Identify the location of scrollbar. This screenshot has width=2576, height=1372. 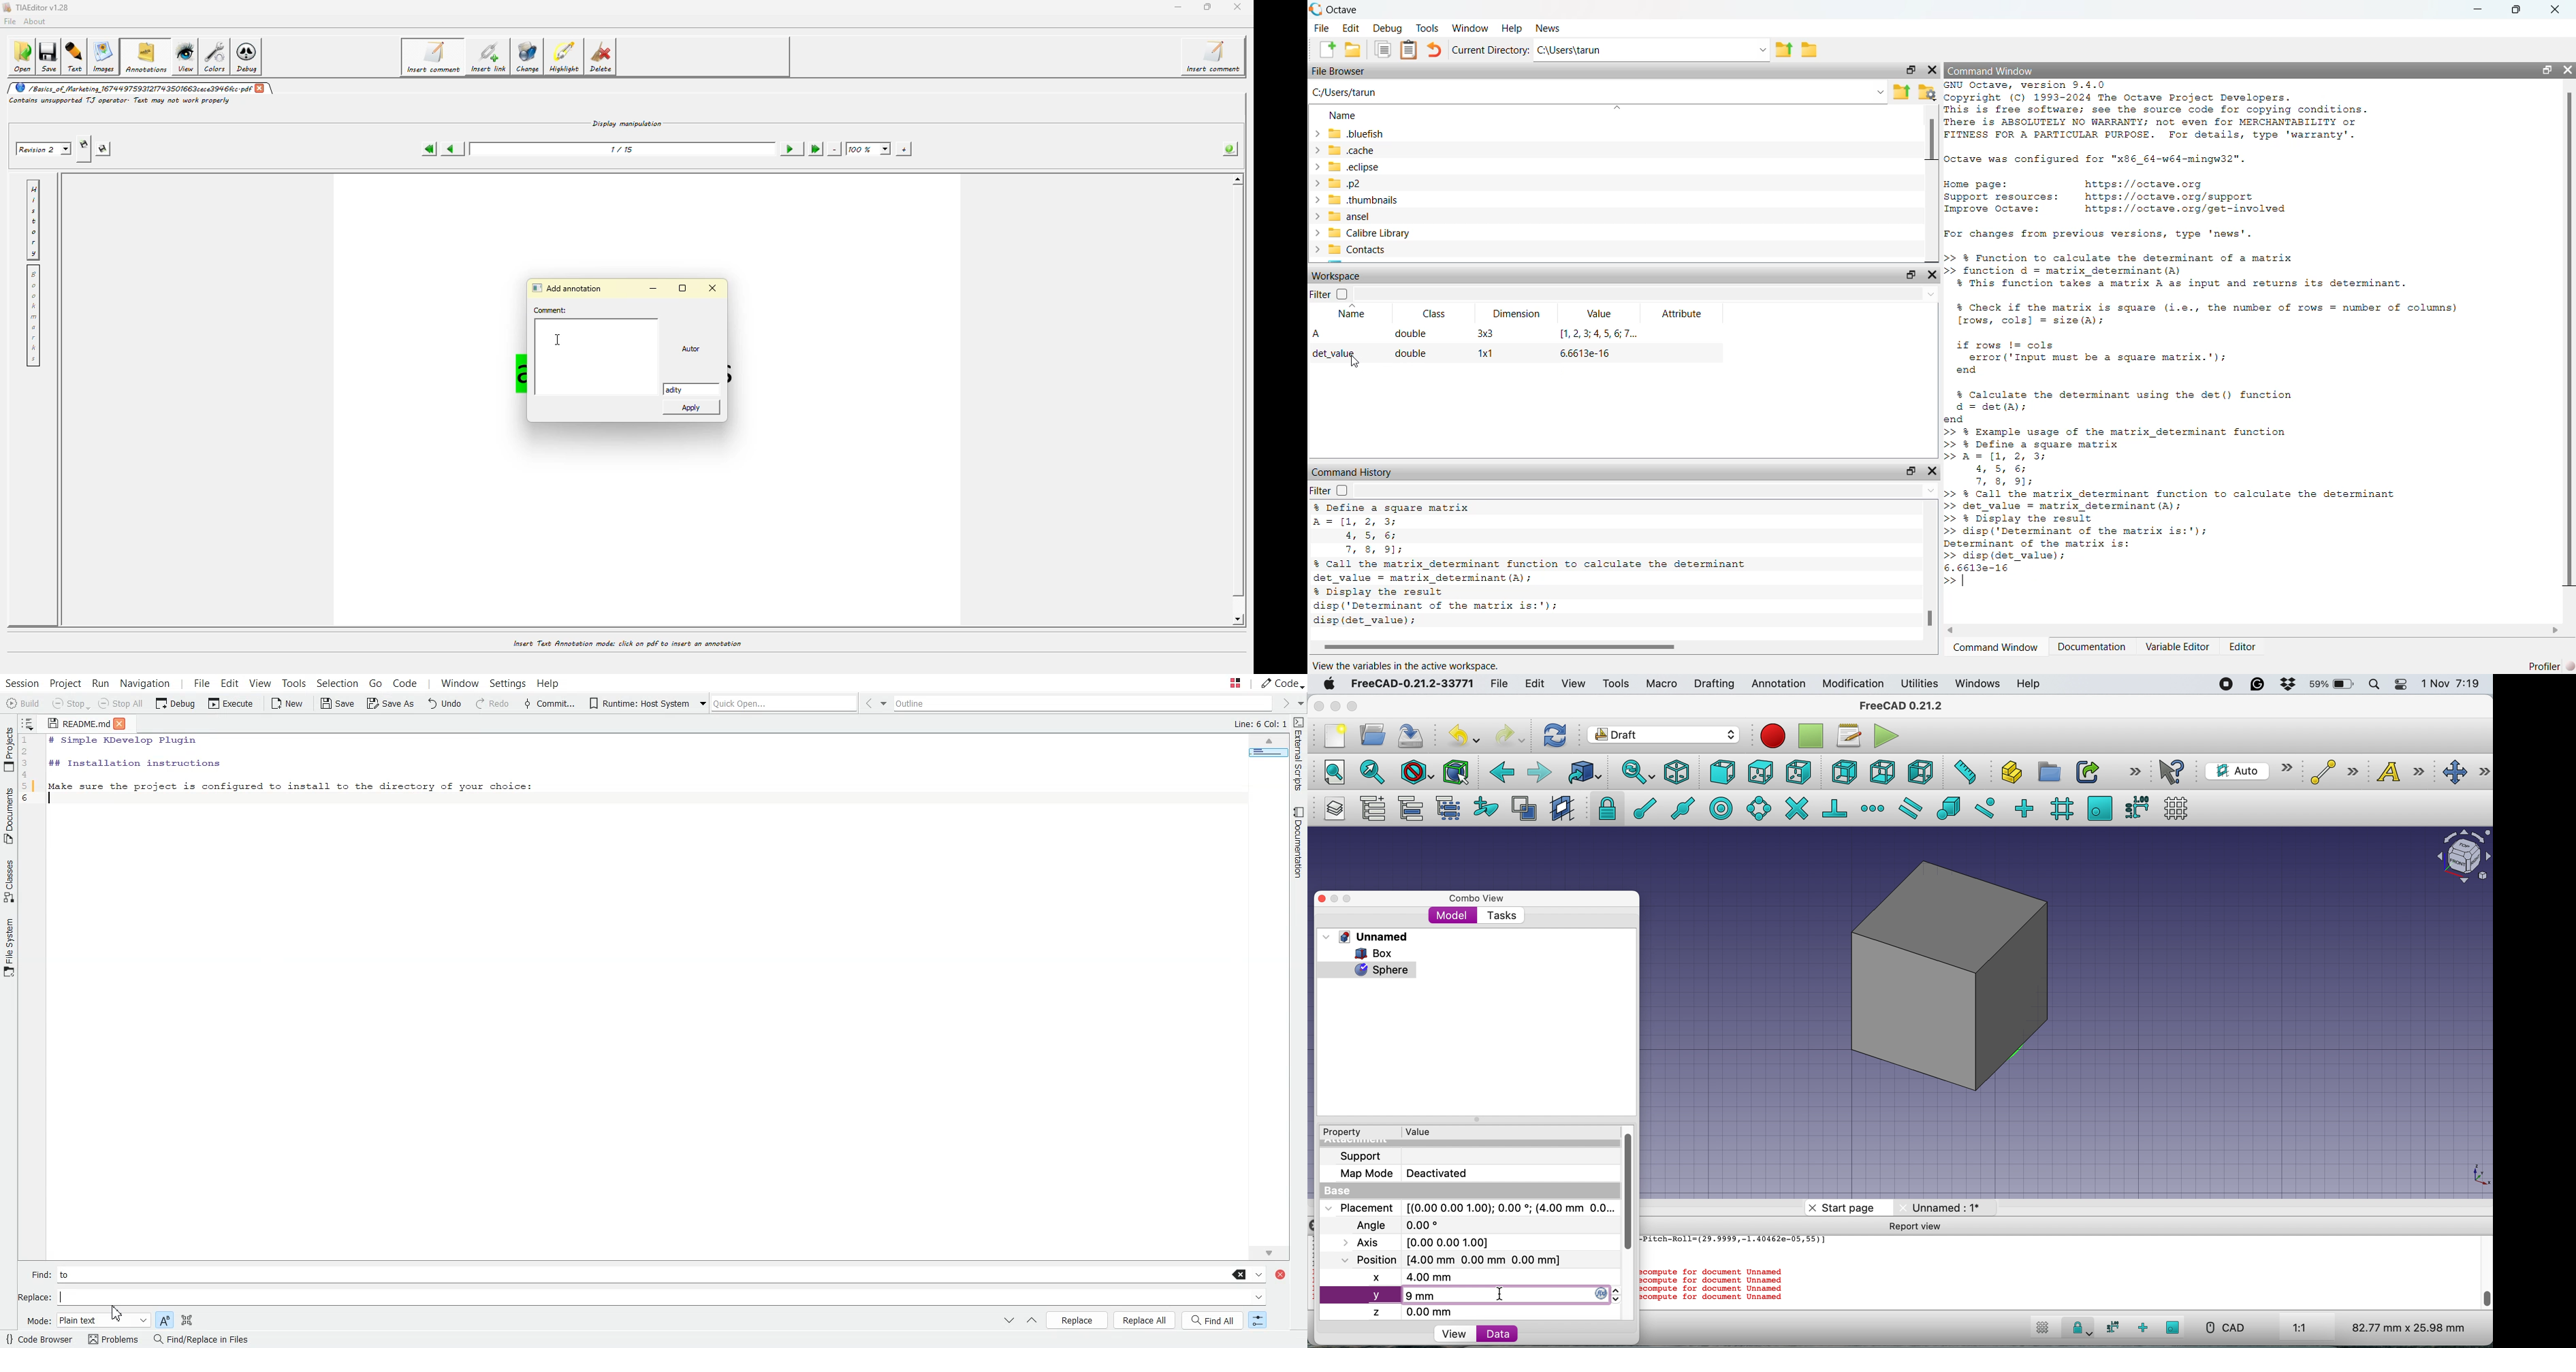
(1929, 182).